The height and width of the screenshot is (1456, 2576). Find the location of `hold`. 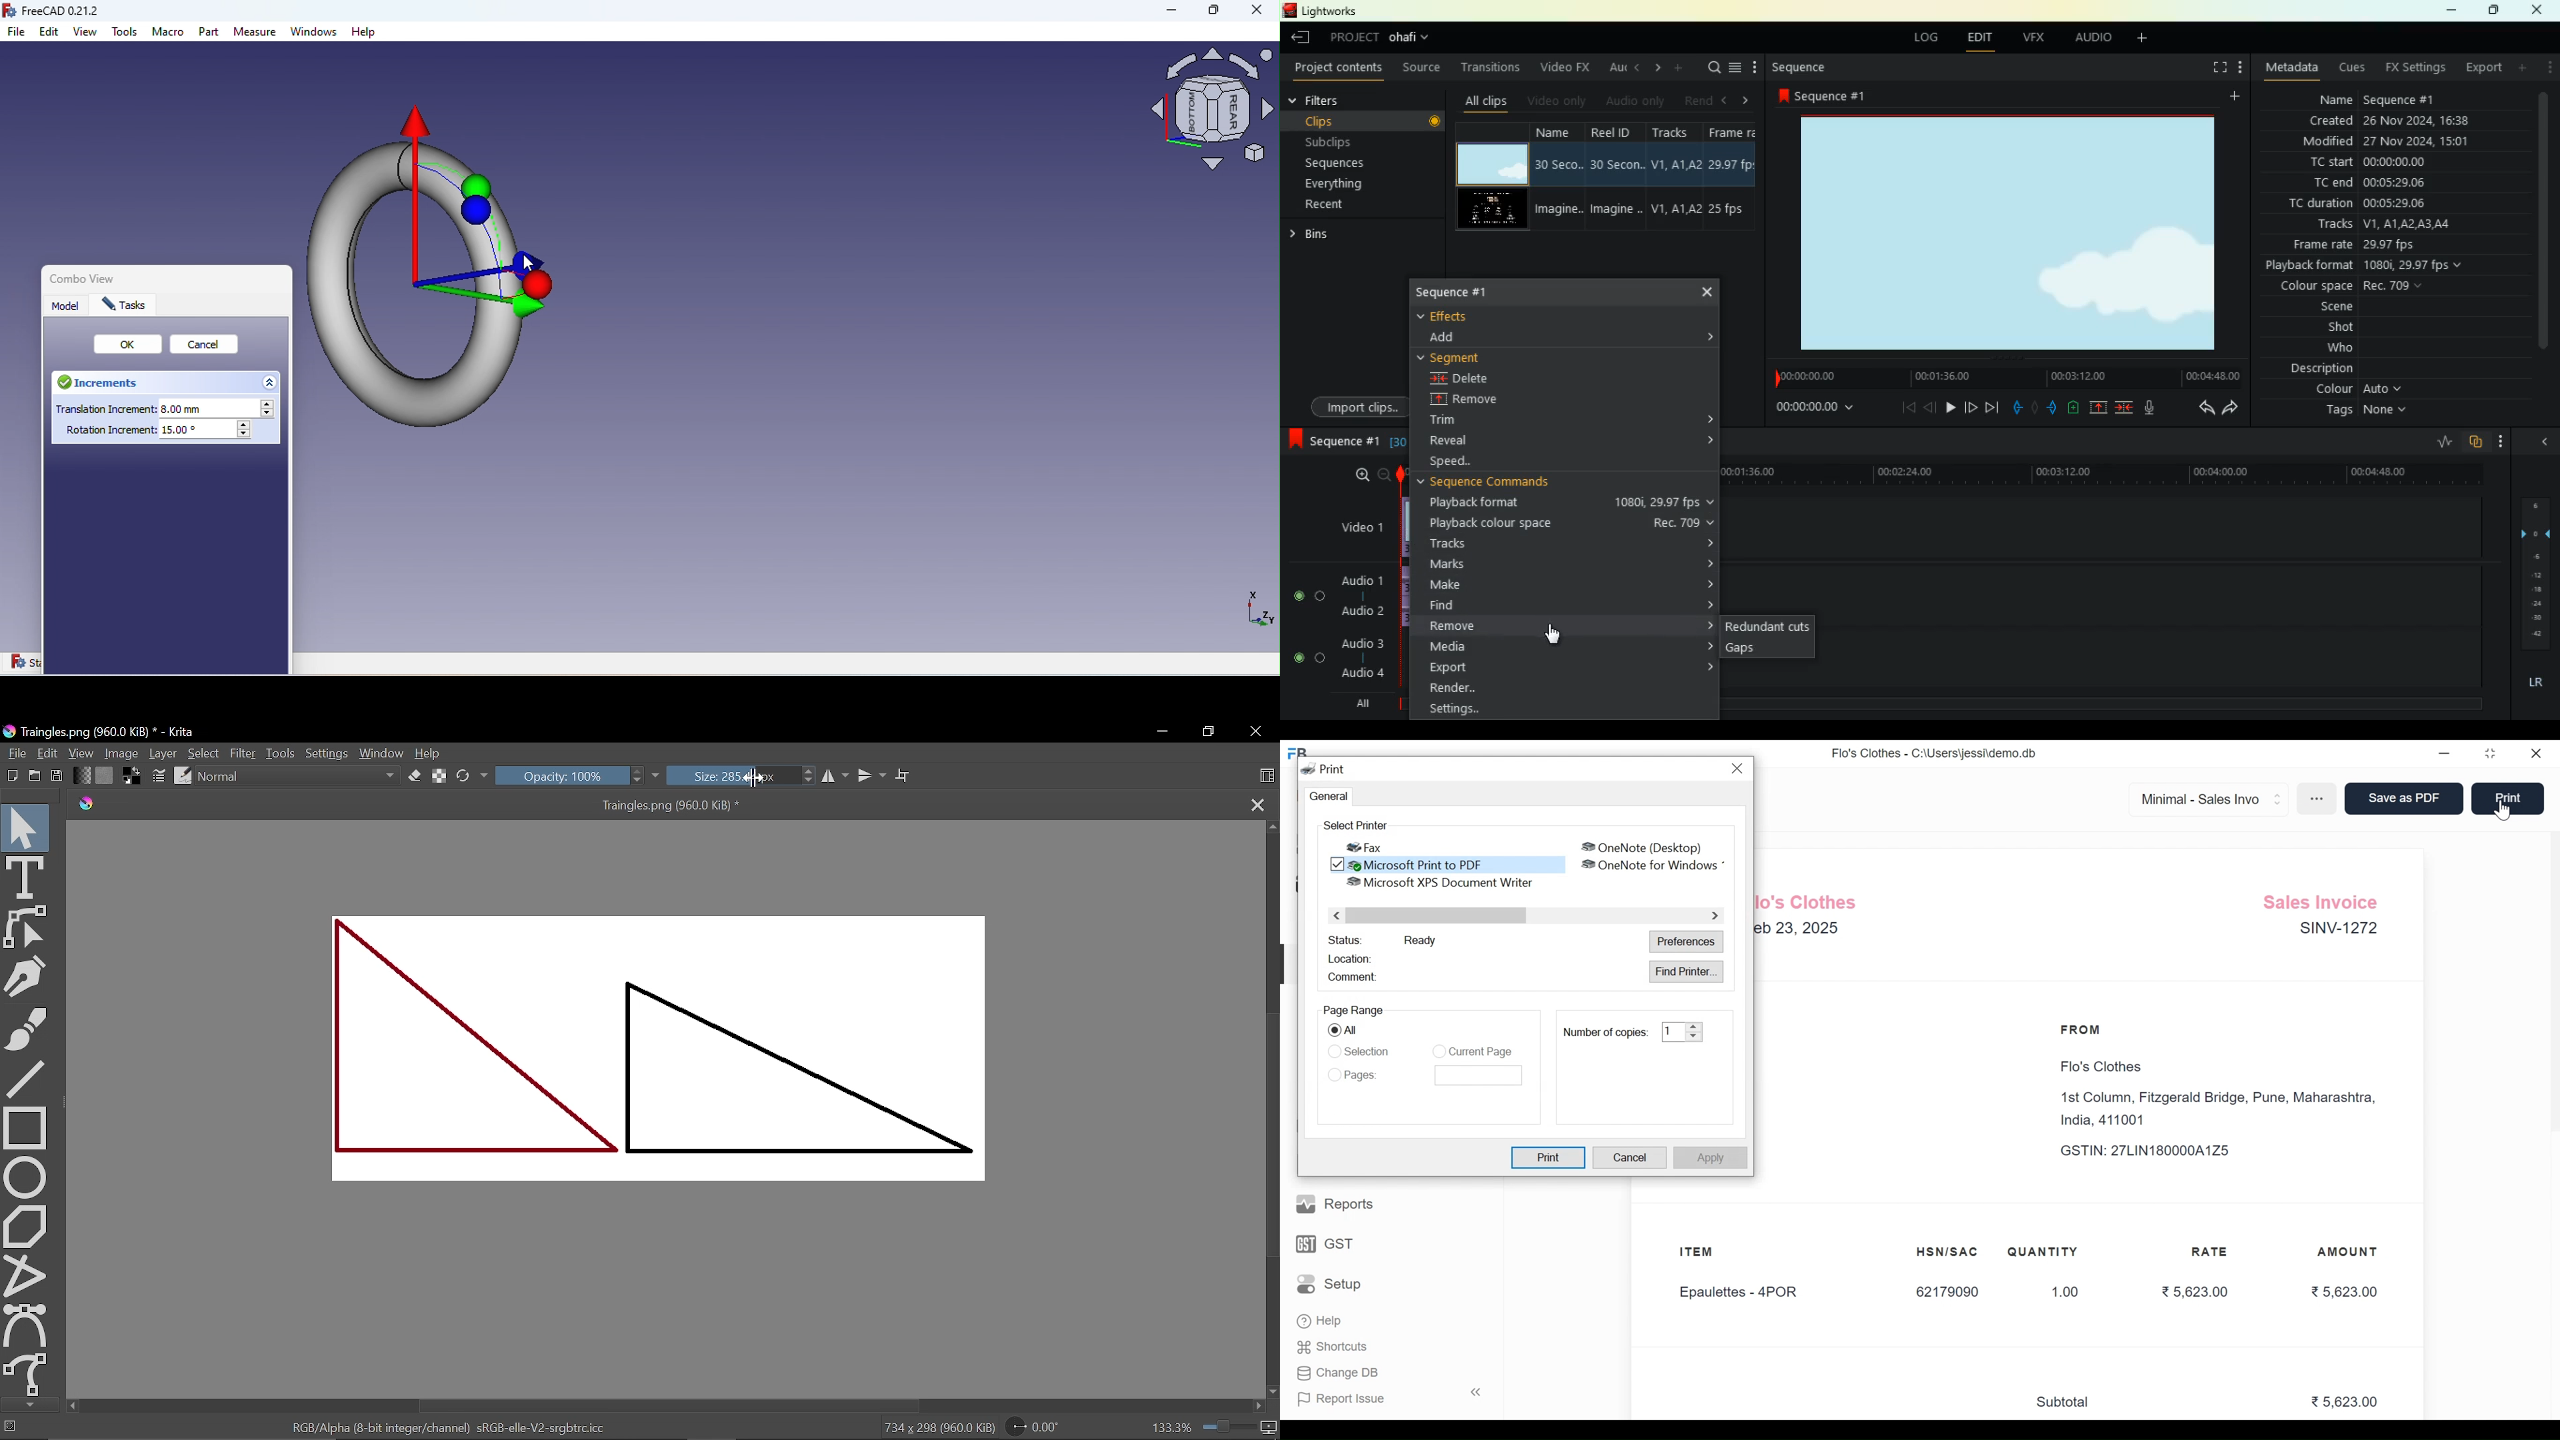

hold is located at coordinates (2035, 406).